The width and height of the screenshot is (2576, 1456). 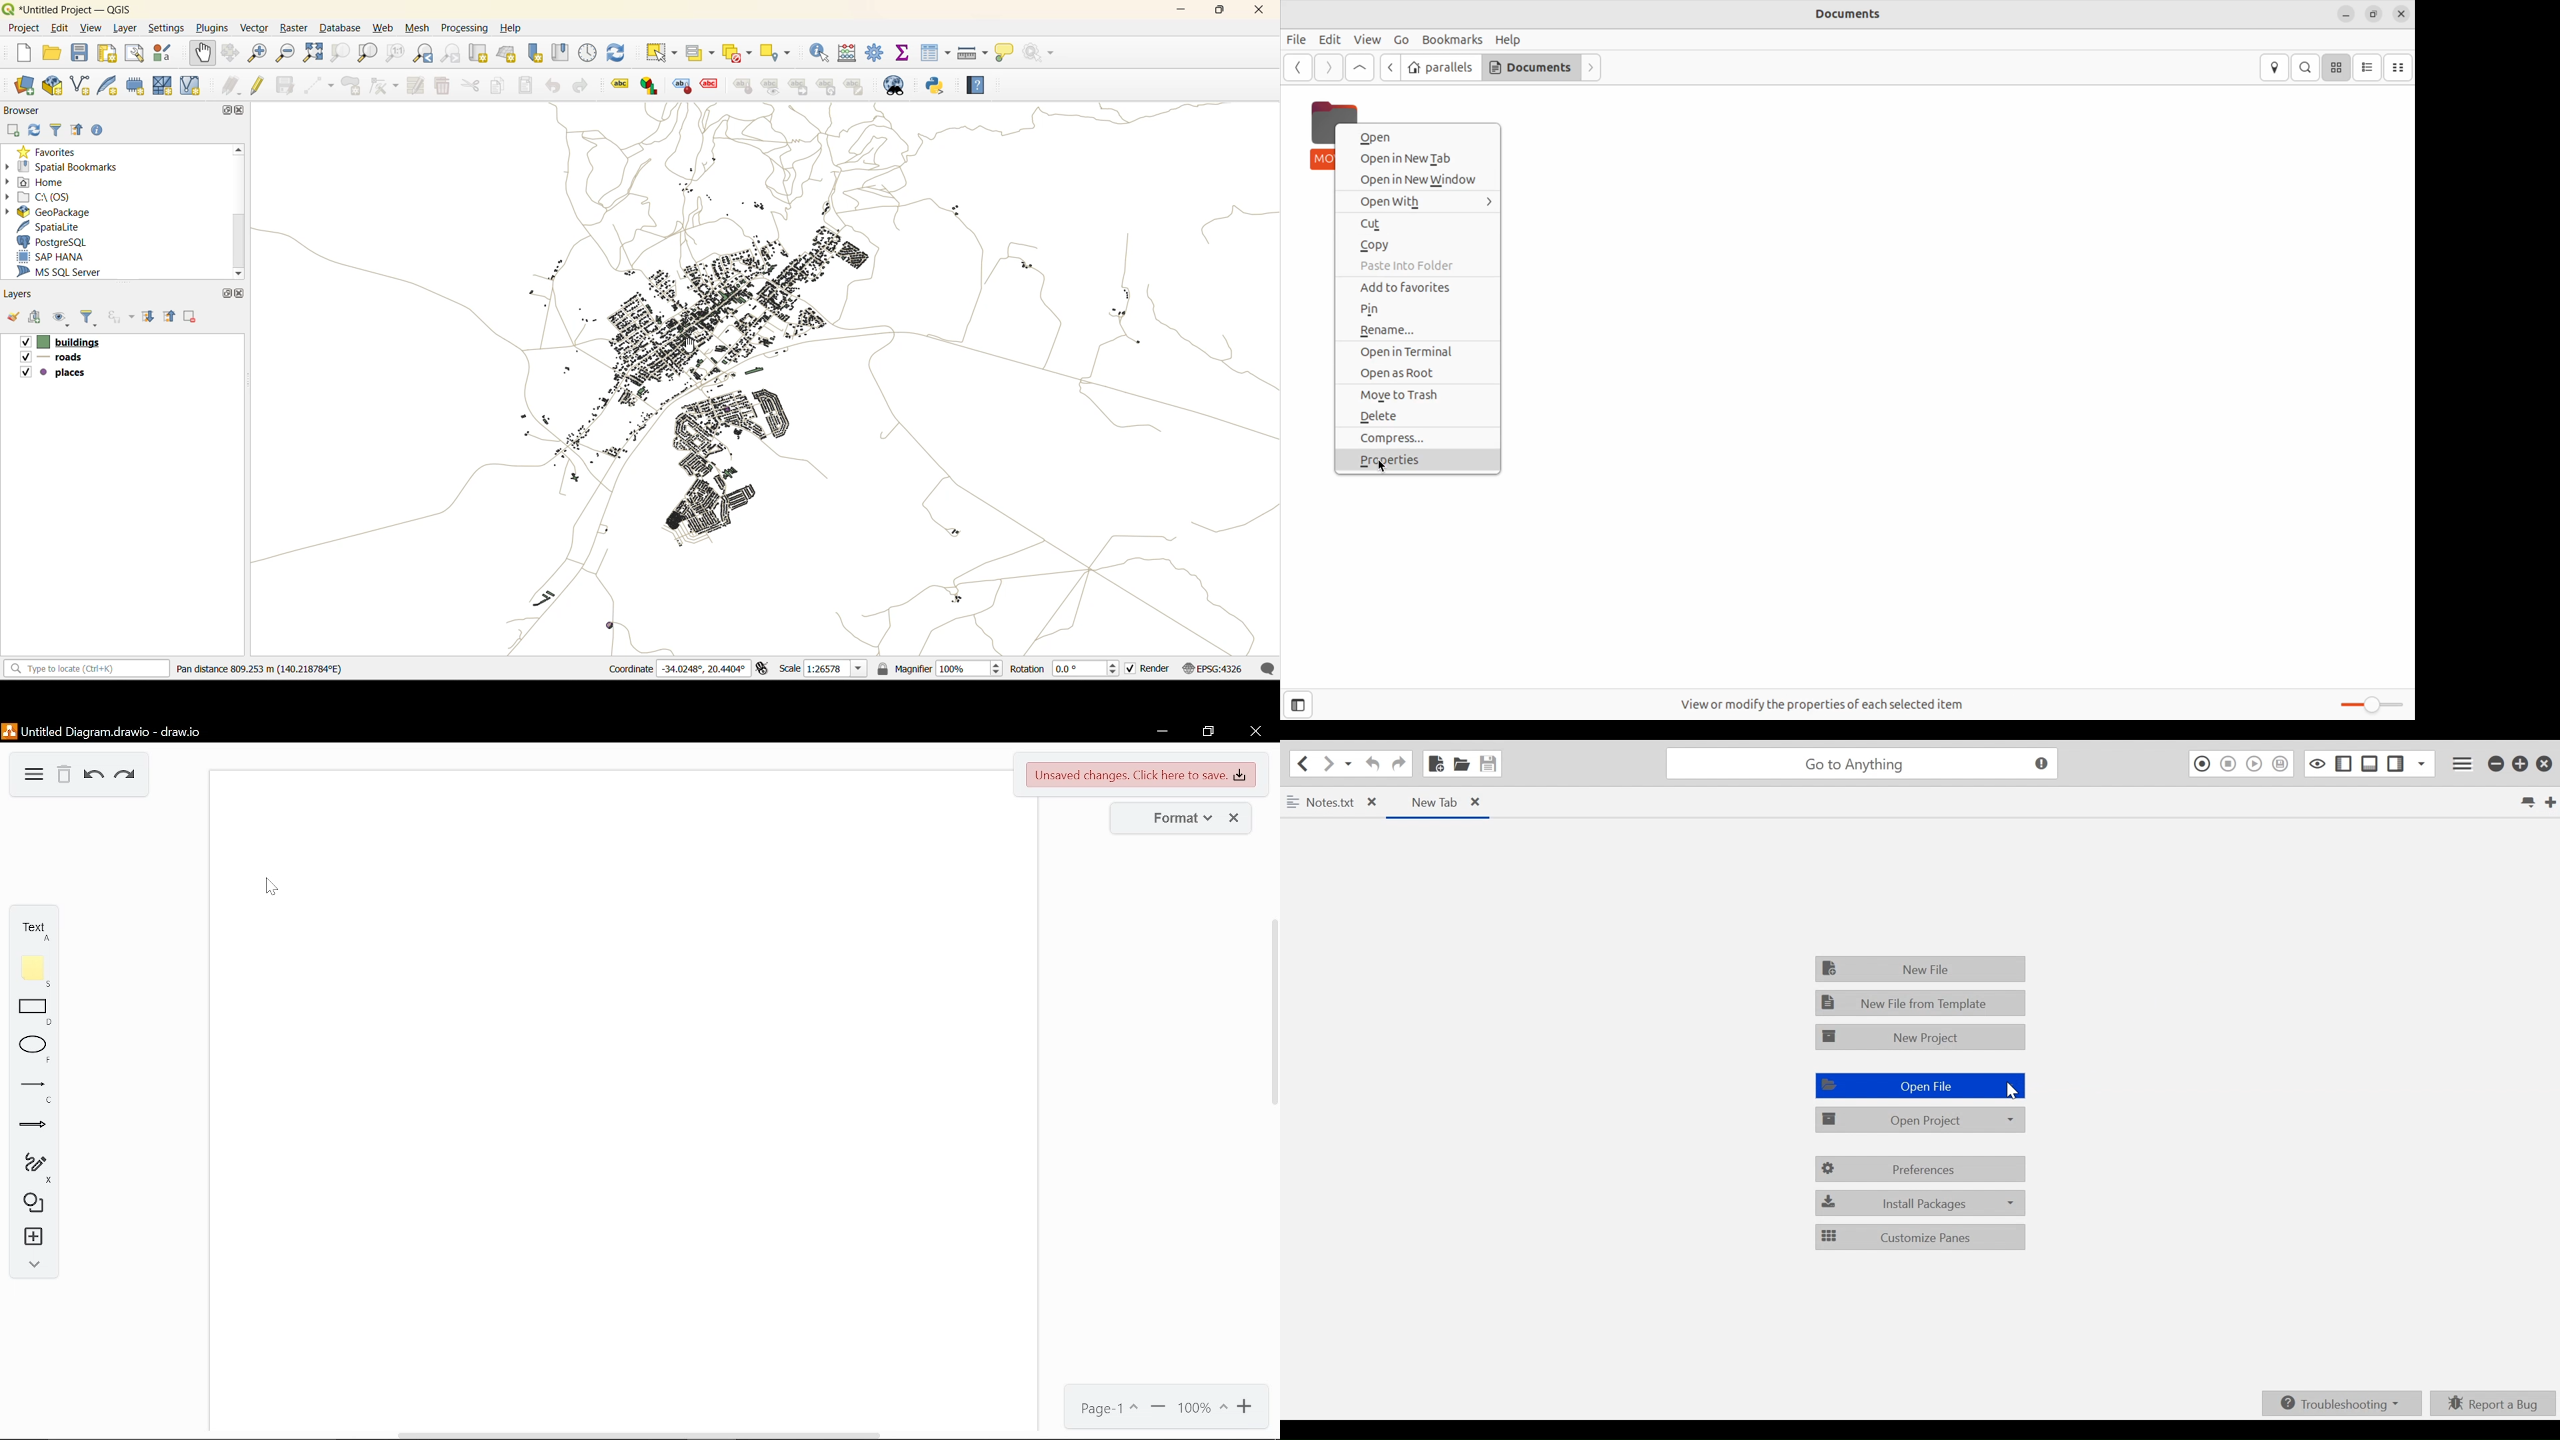 What do you see at coordinates (1415, 136) in the screenshot?
I see `Open` at bounding box center [1415, 136].